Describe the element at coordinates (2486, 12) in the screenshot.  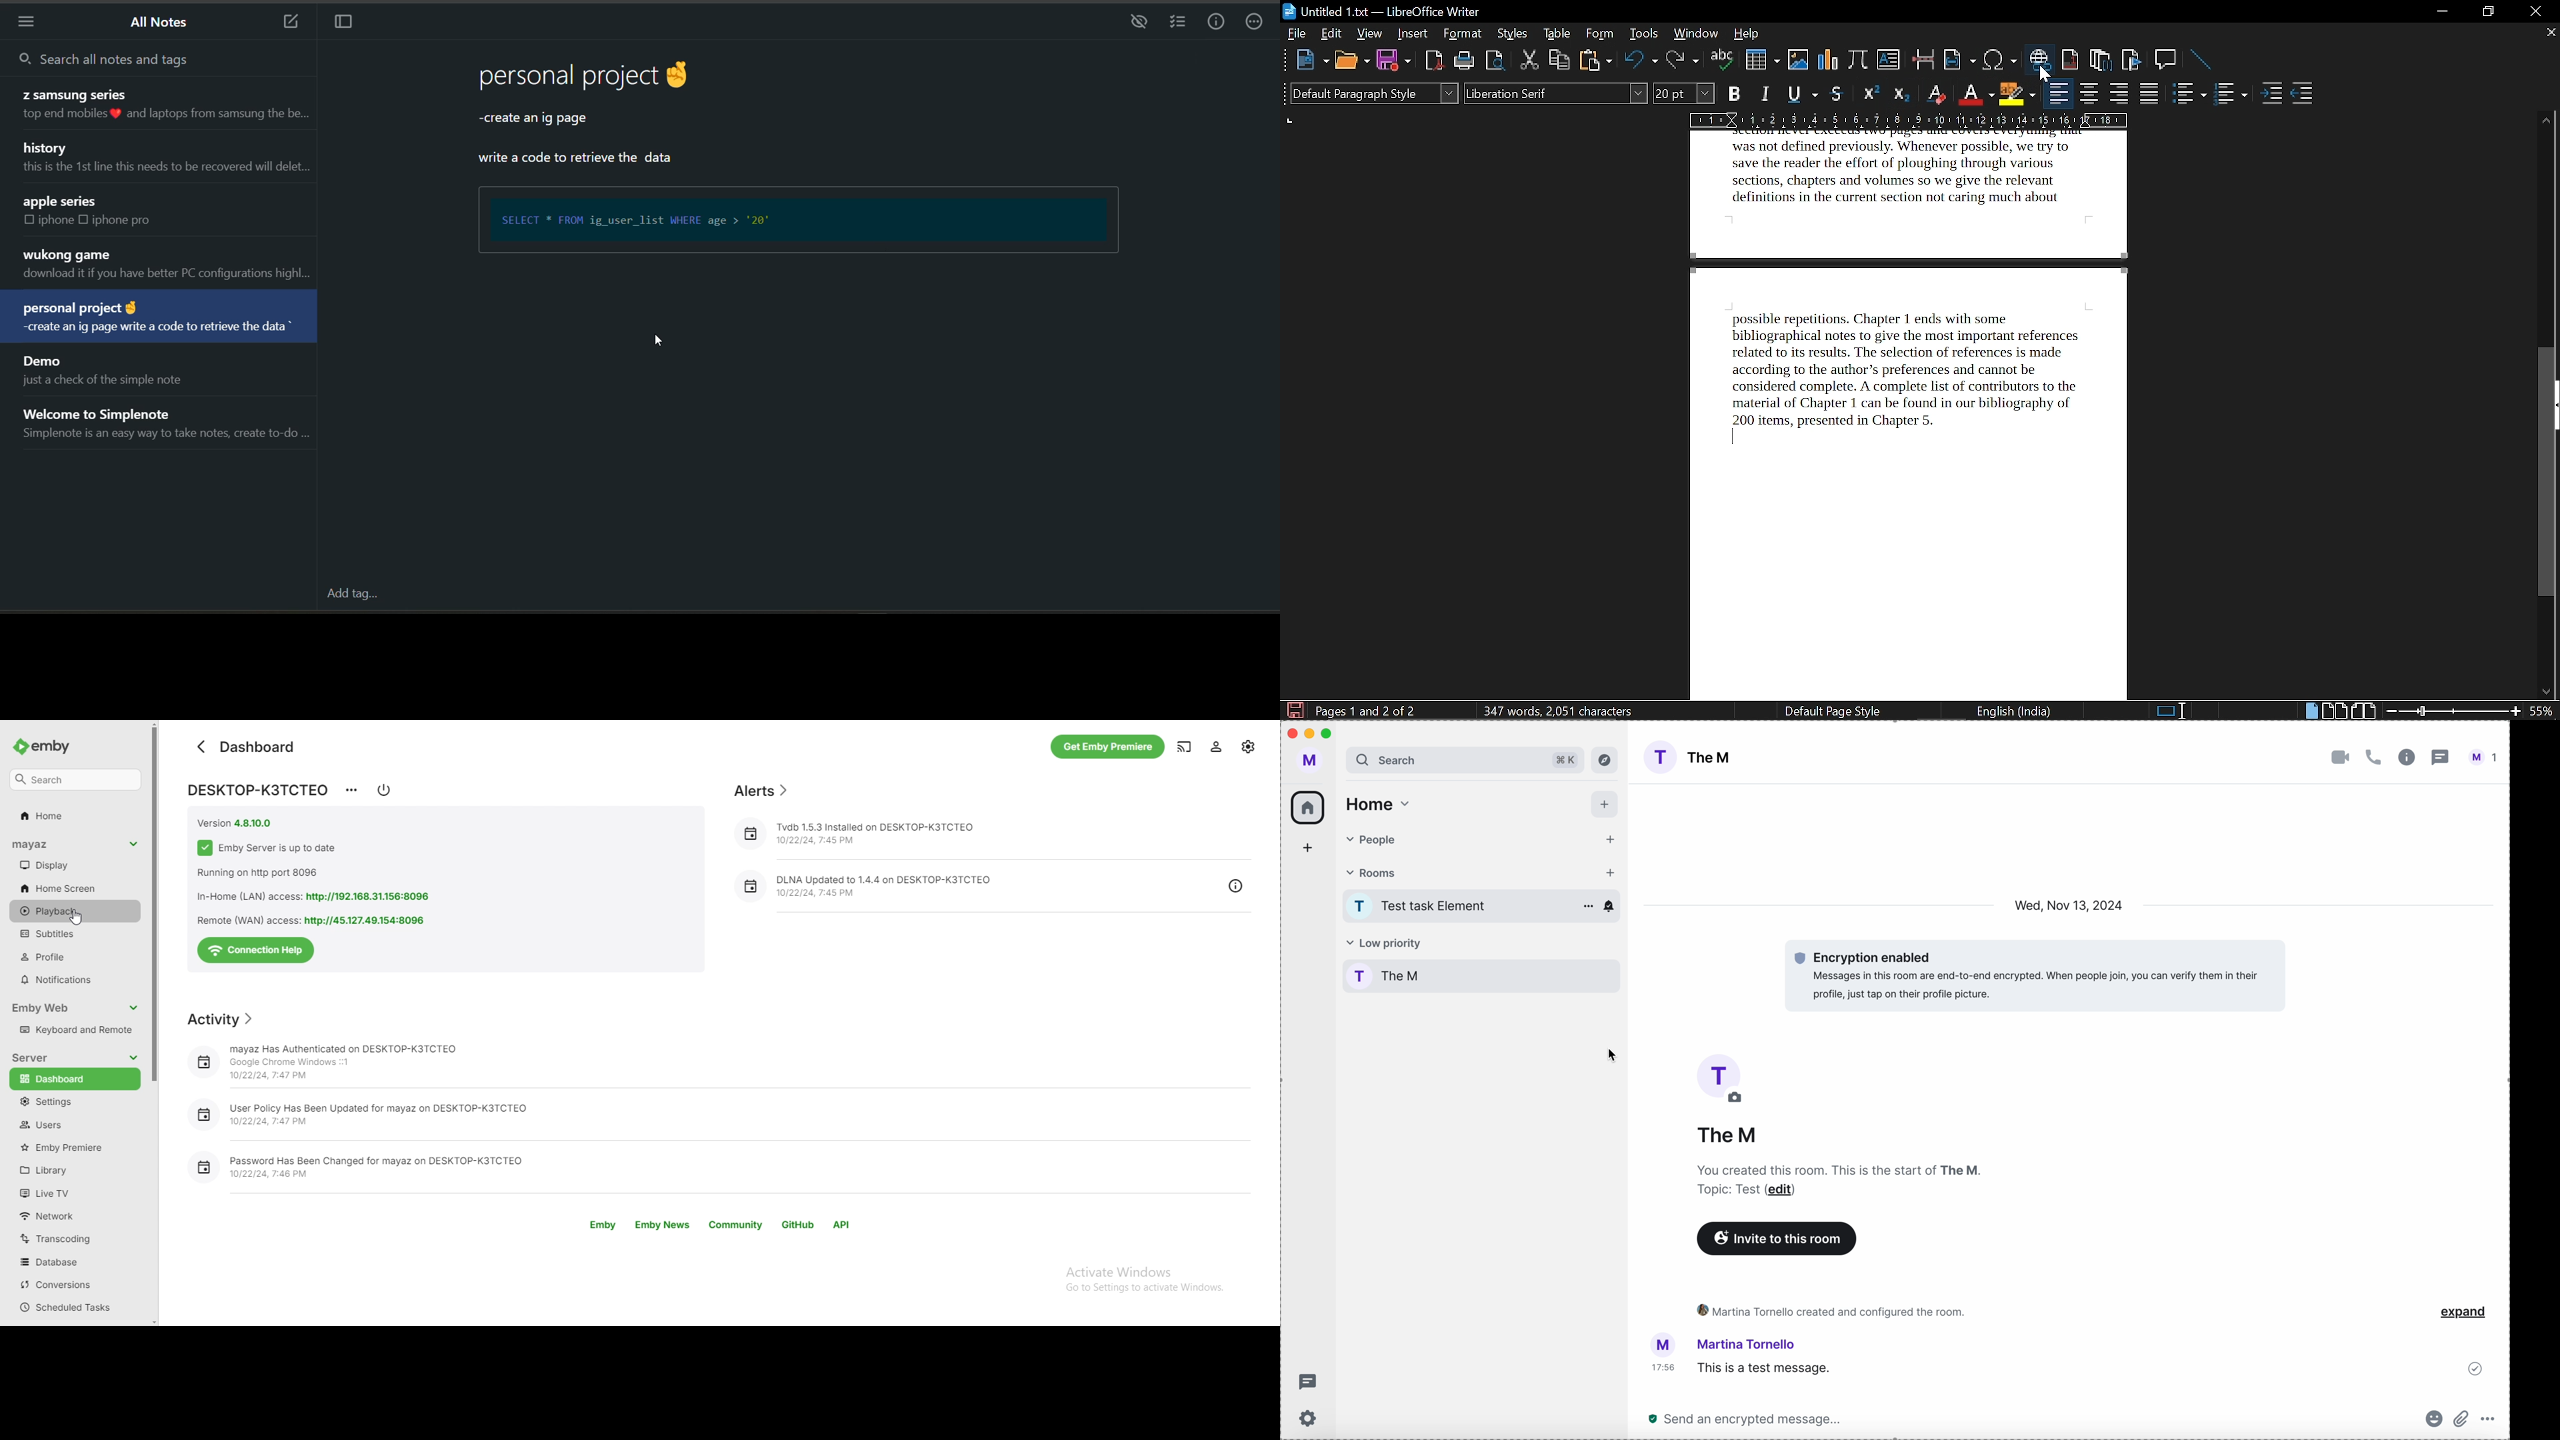
I see `restore down` at that location.